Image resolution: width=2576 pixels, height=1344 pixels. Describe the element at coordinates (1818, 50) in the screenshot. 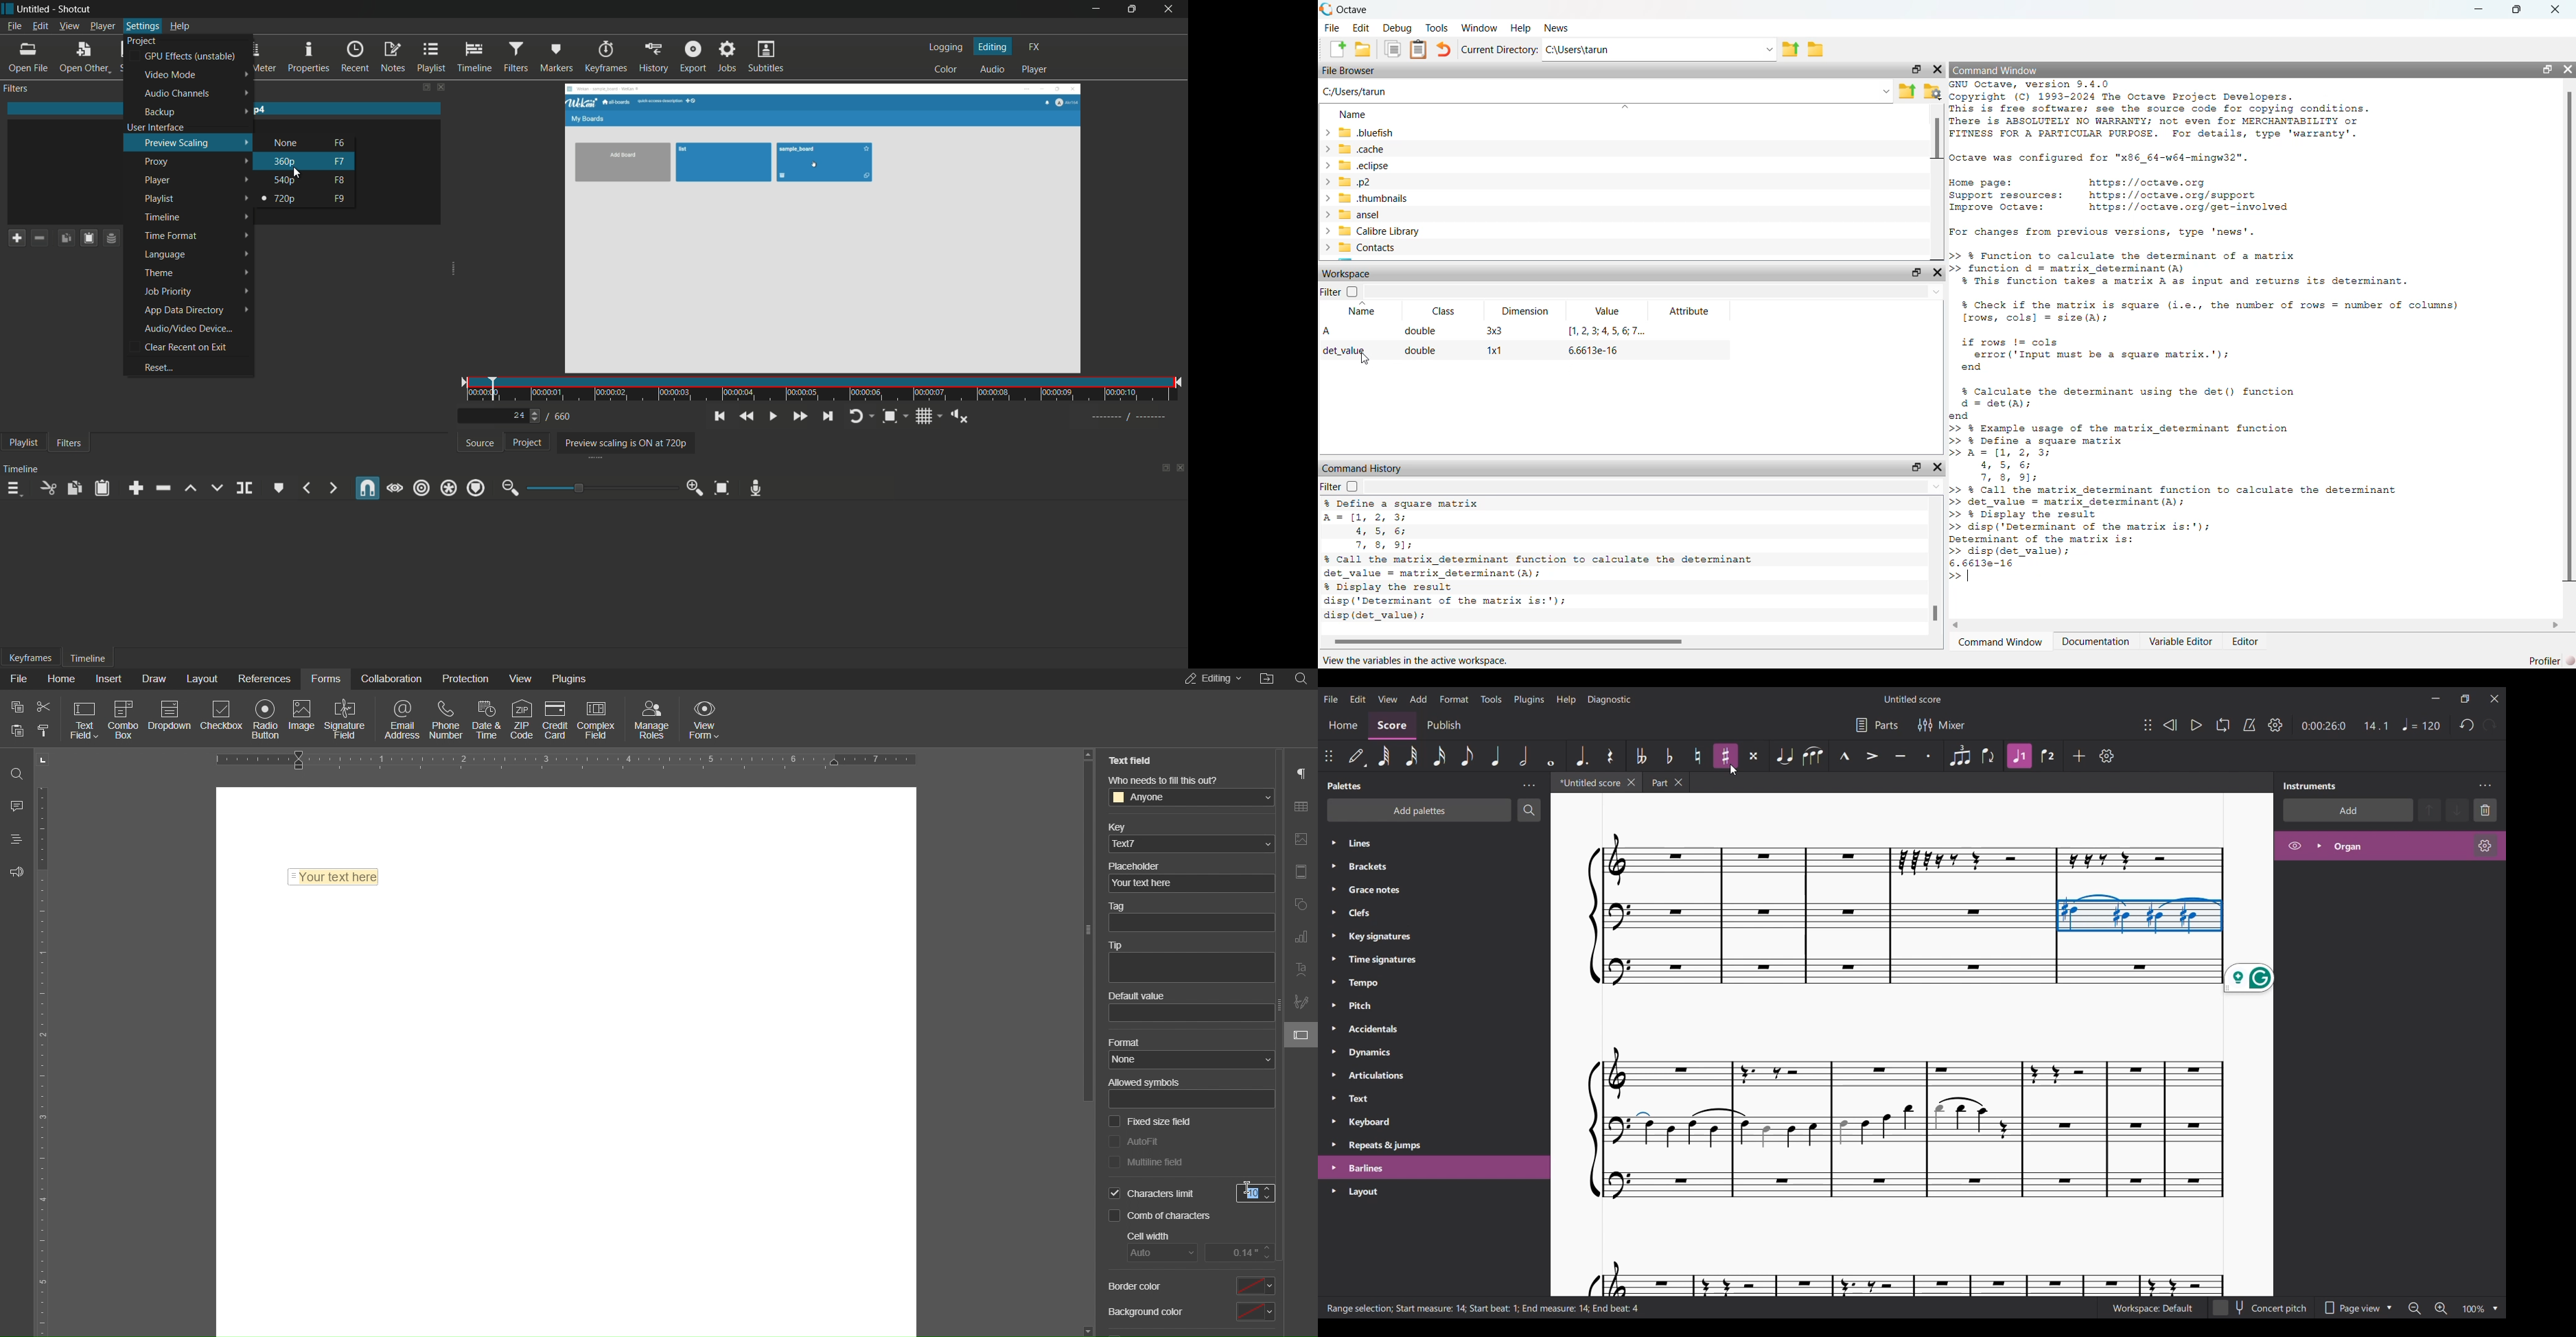

I see `browse directories` at that location.